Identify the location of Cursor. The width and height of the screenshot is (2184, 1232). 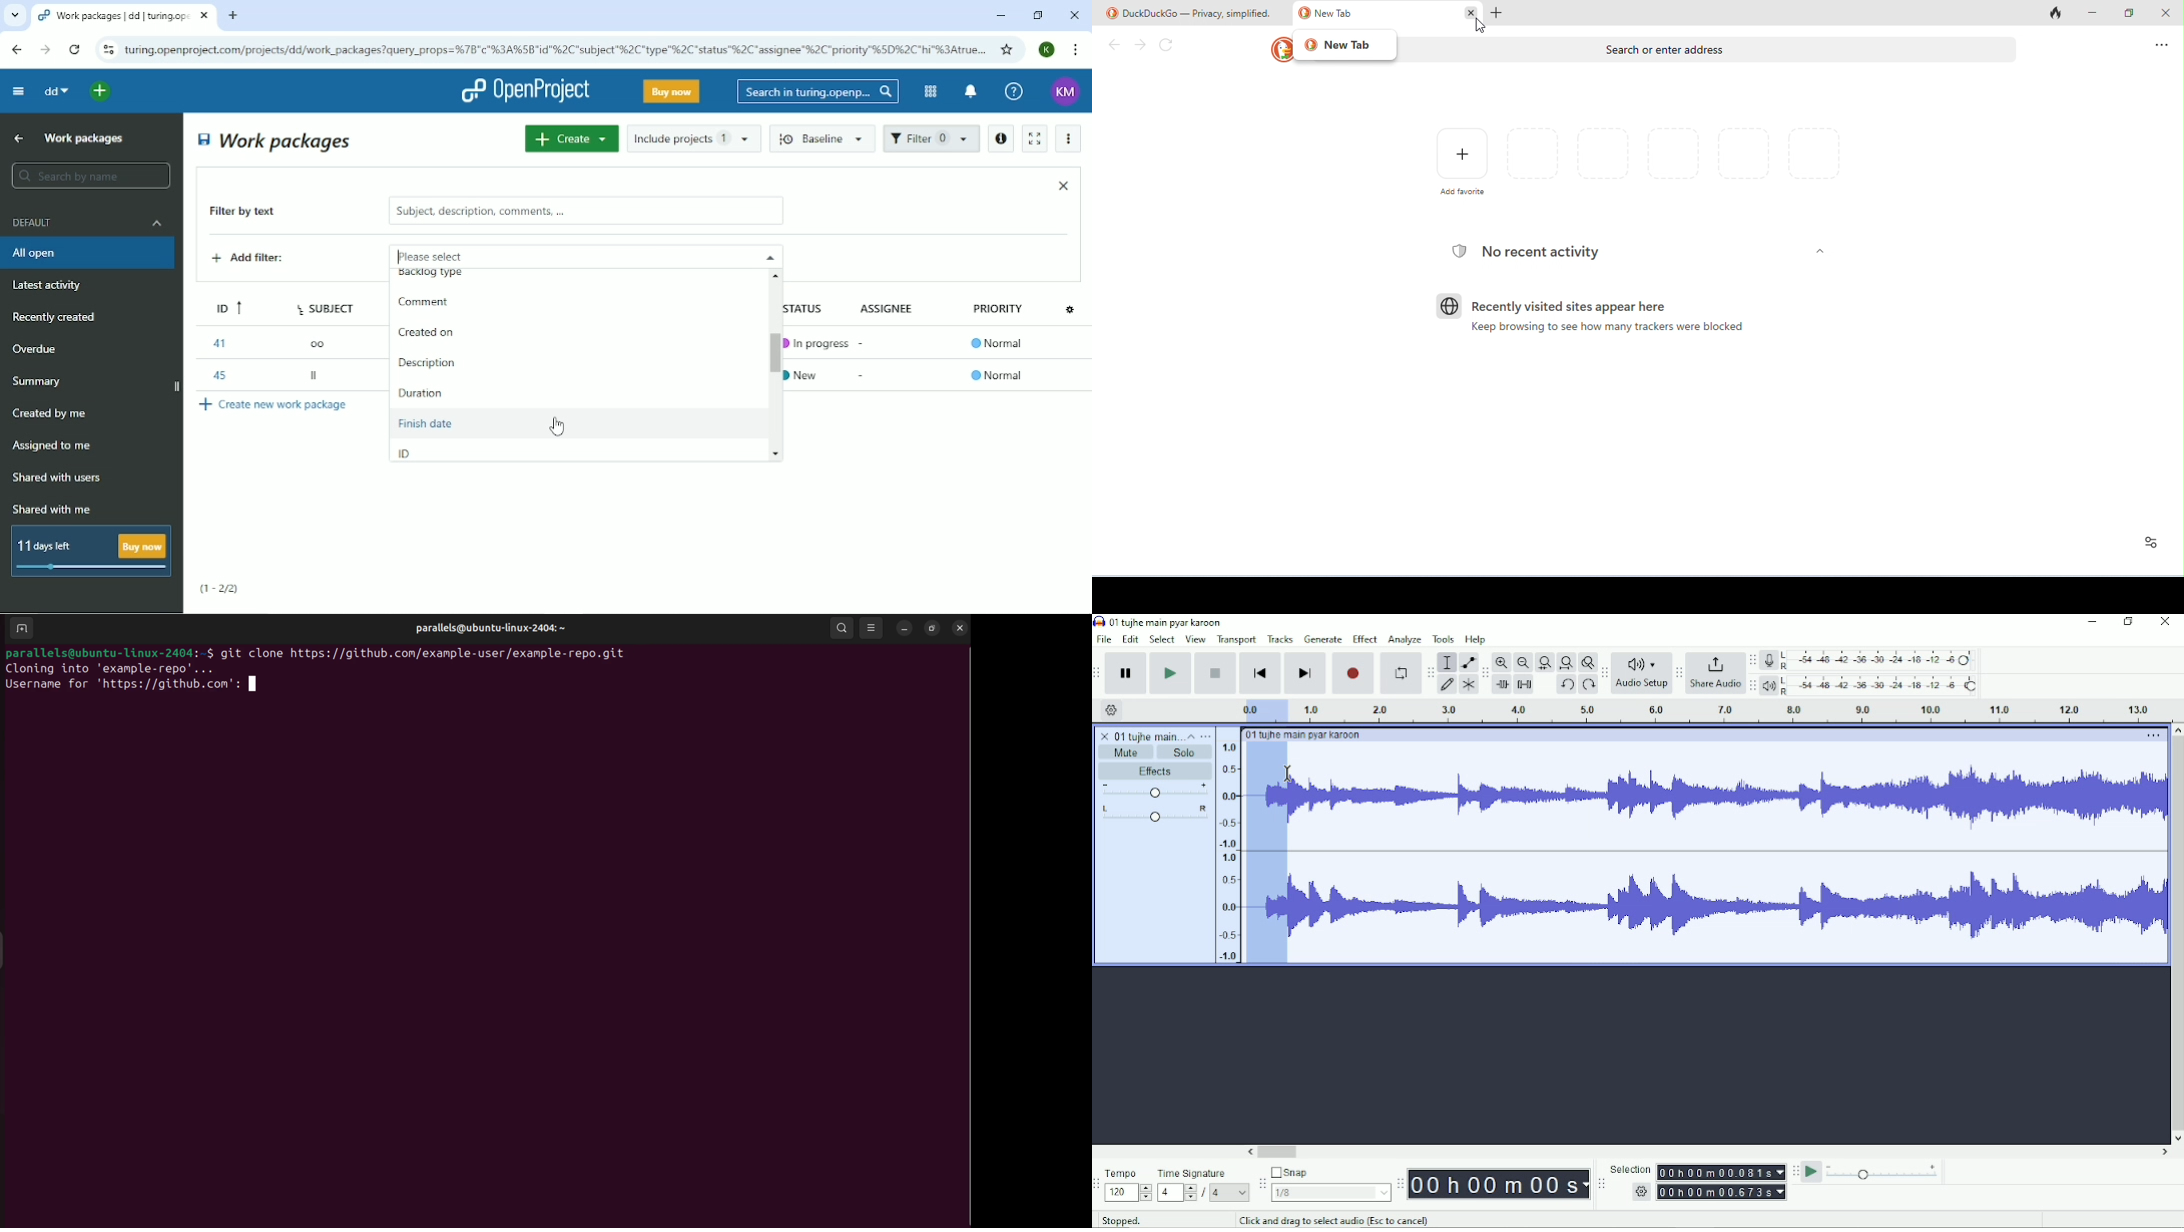
(1289, 775).